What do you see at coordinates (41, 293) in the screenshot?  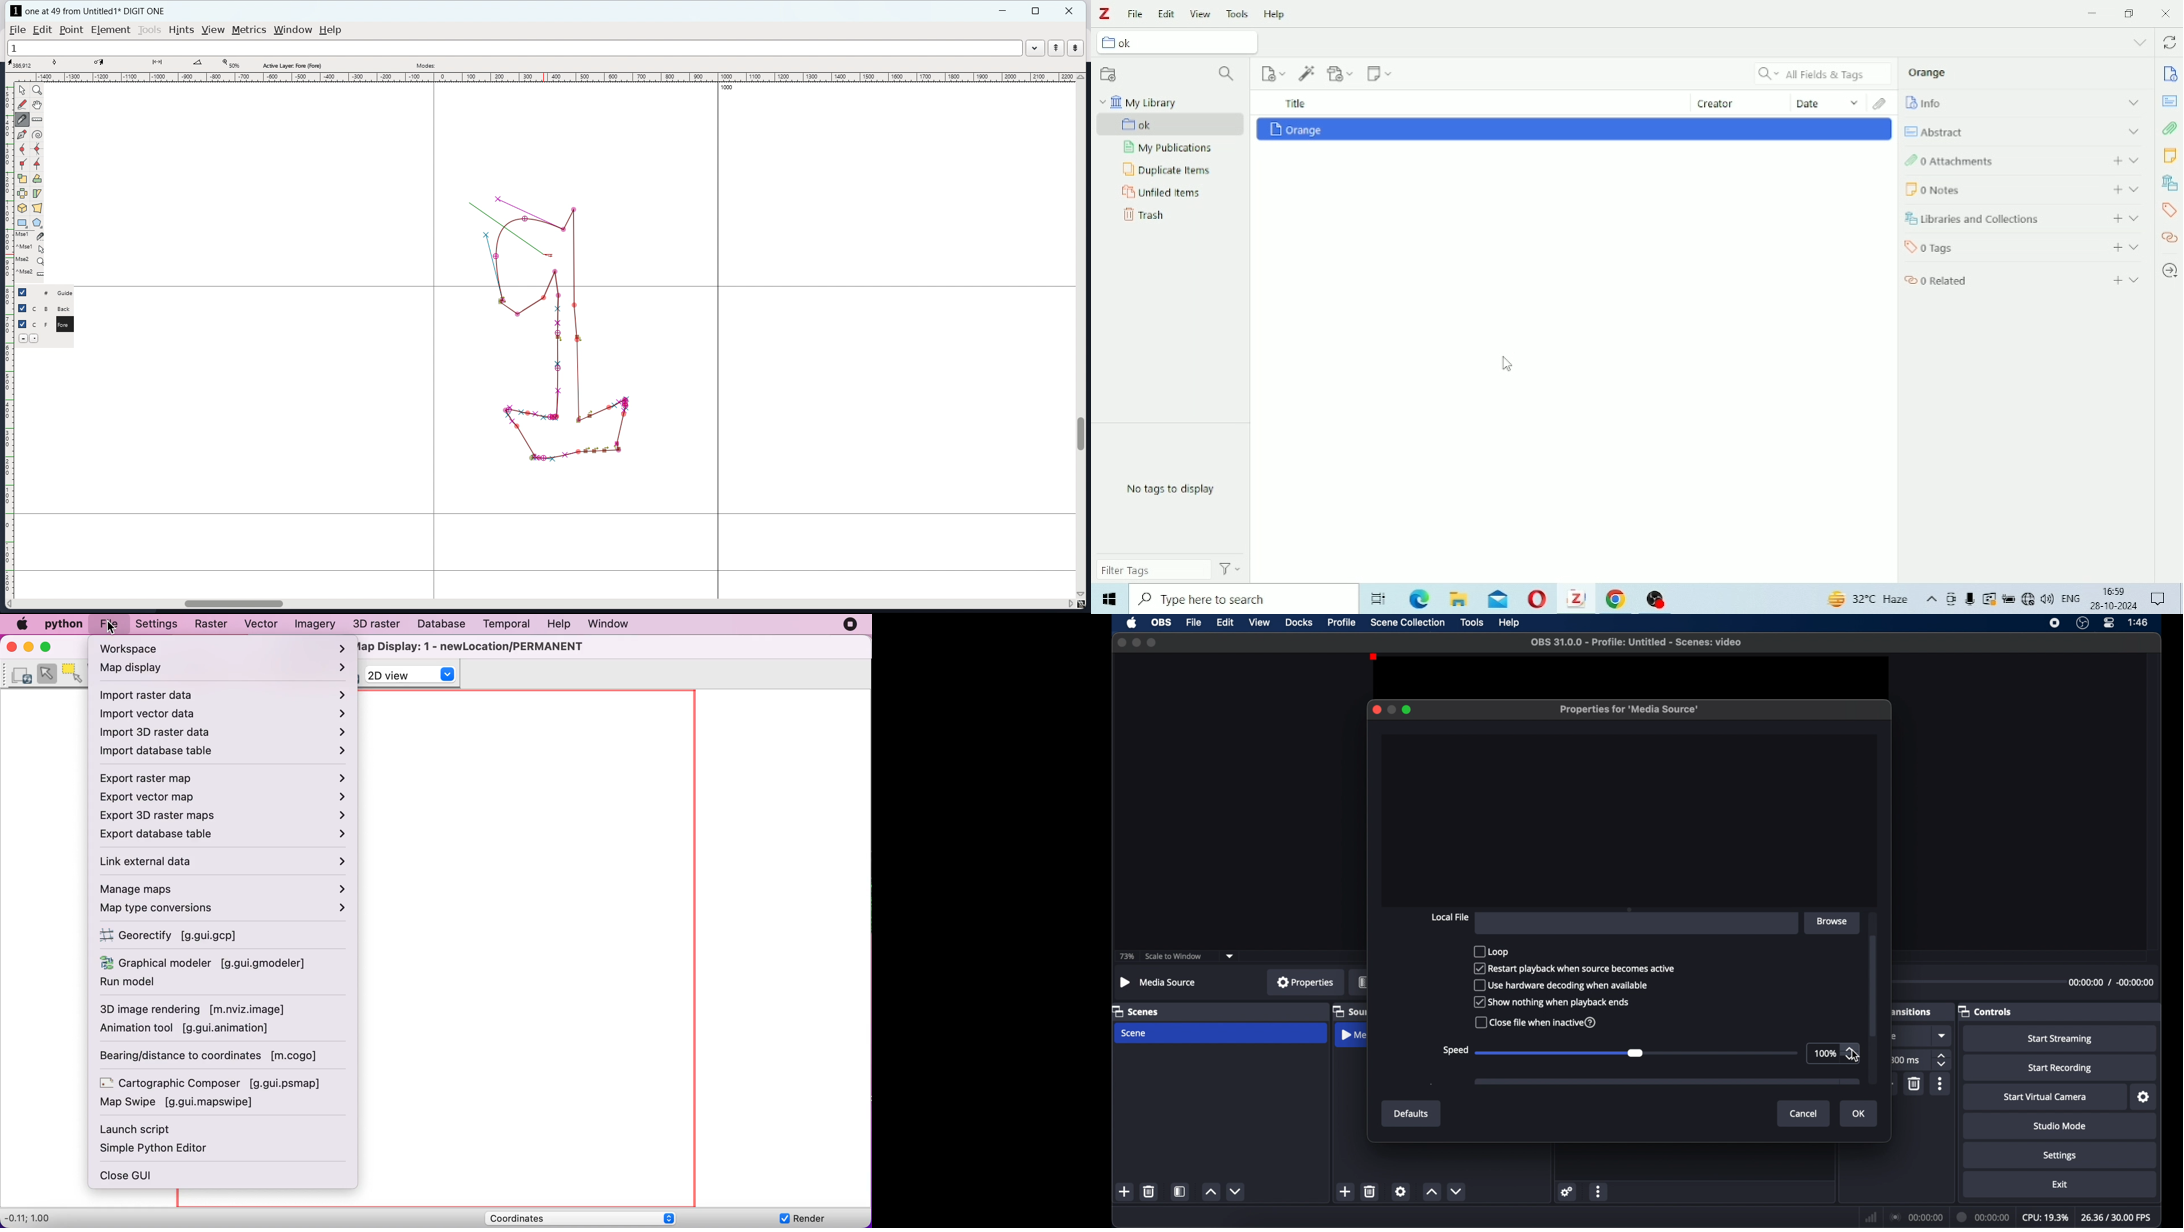 I see `#` at bounding box center [41, 293].